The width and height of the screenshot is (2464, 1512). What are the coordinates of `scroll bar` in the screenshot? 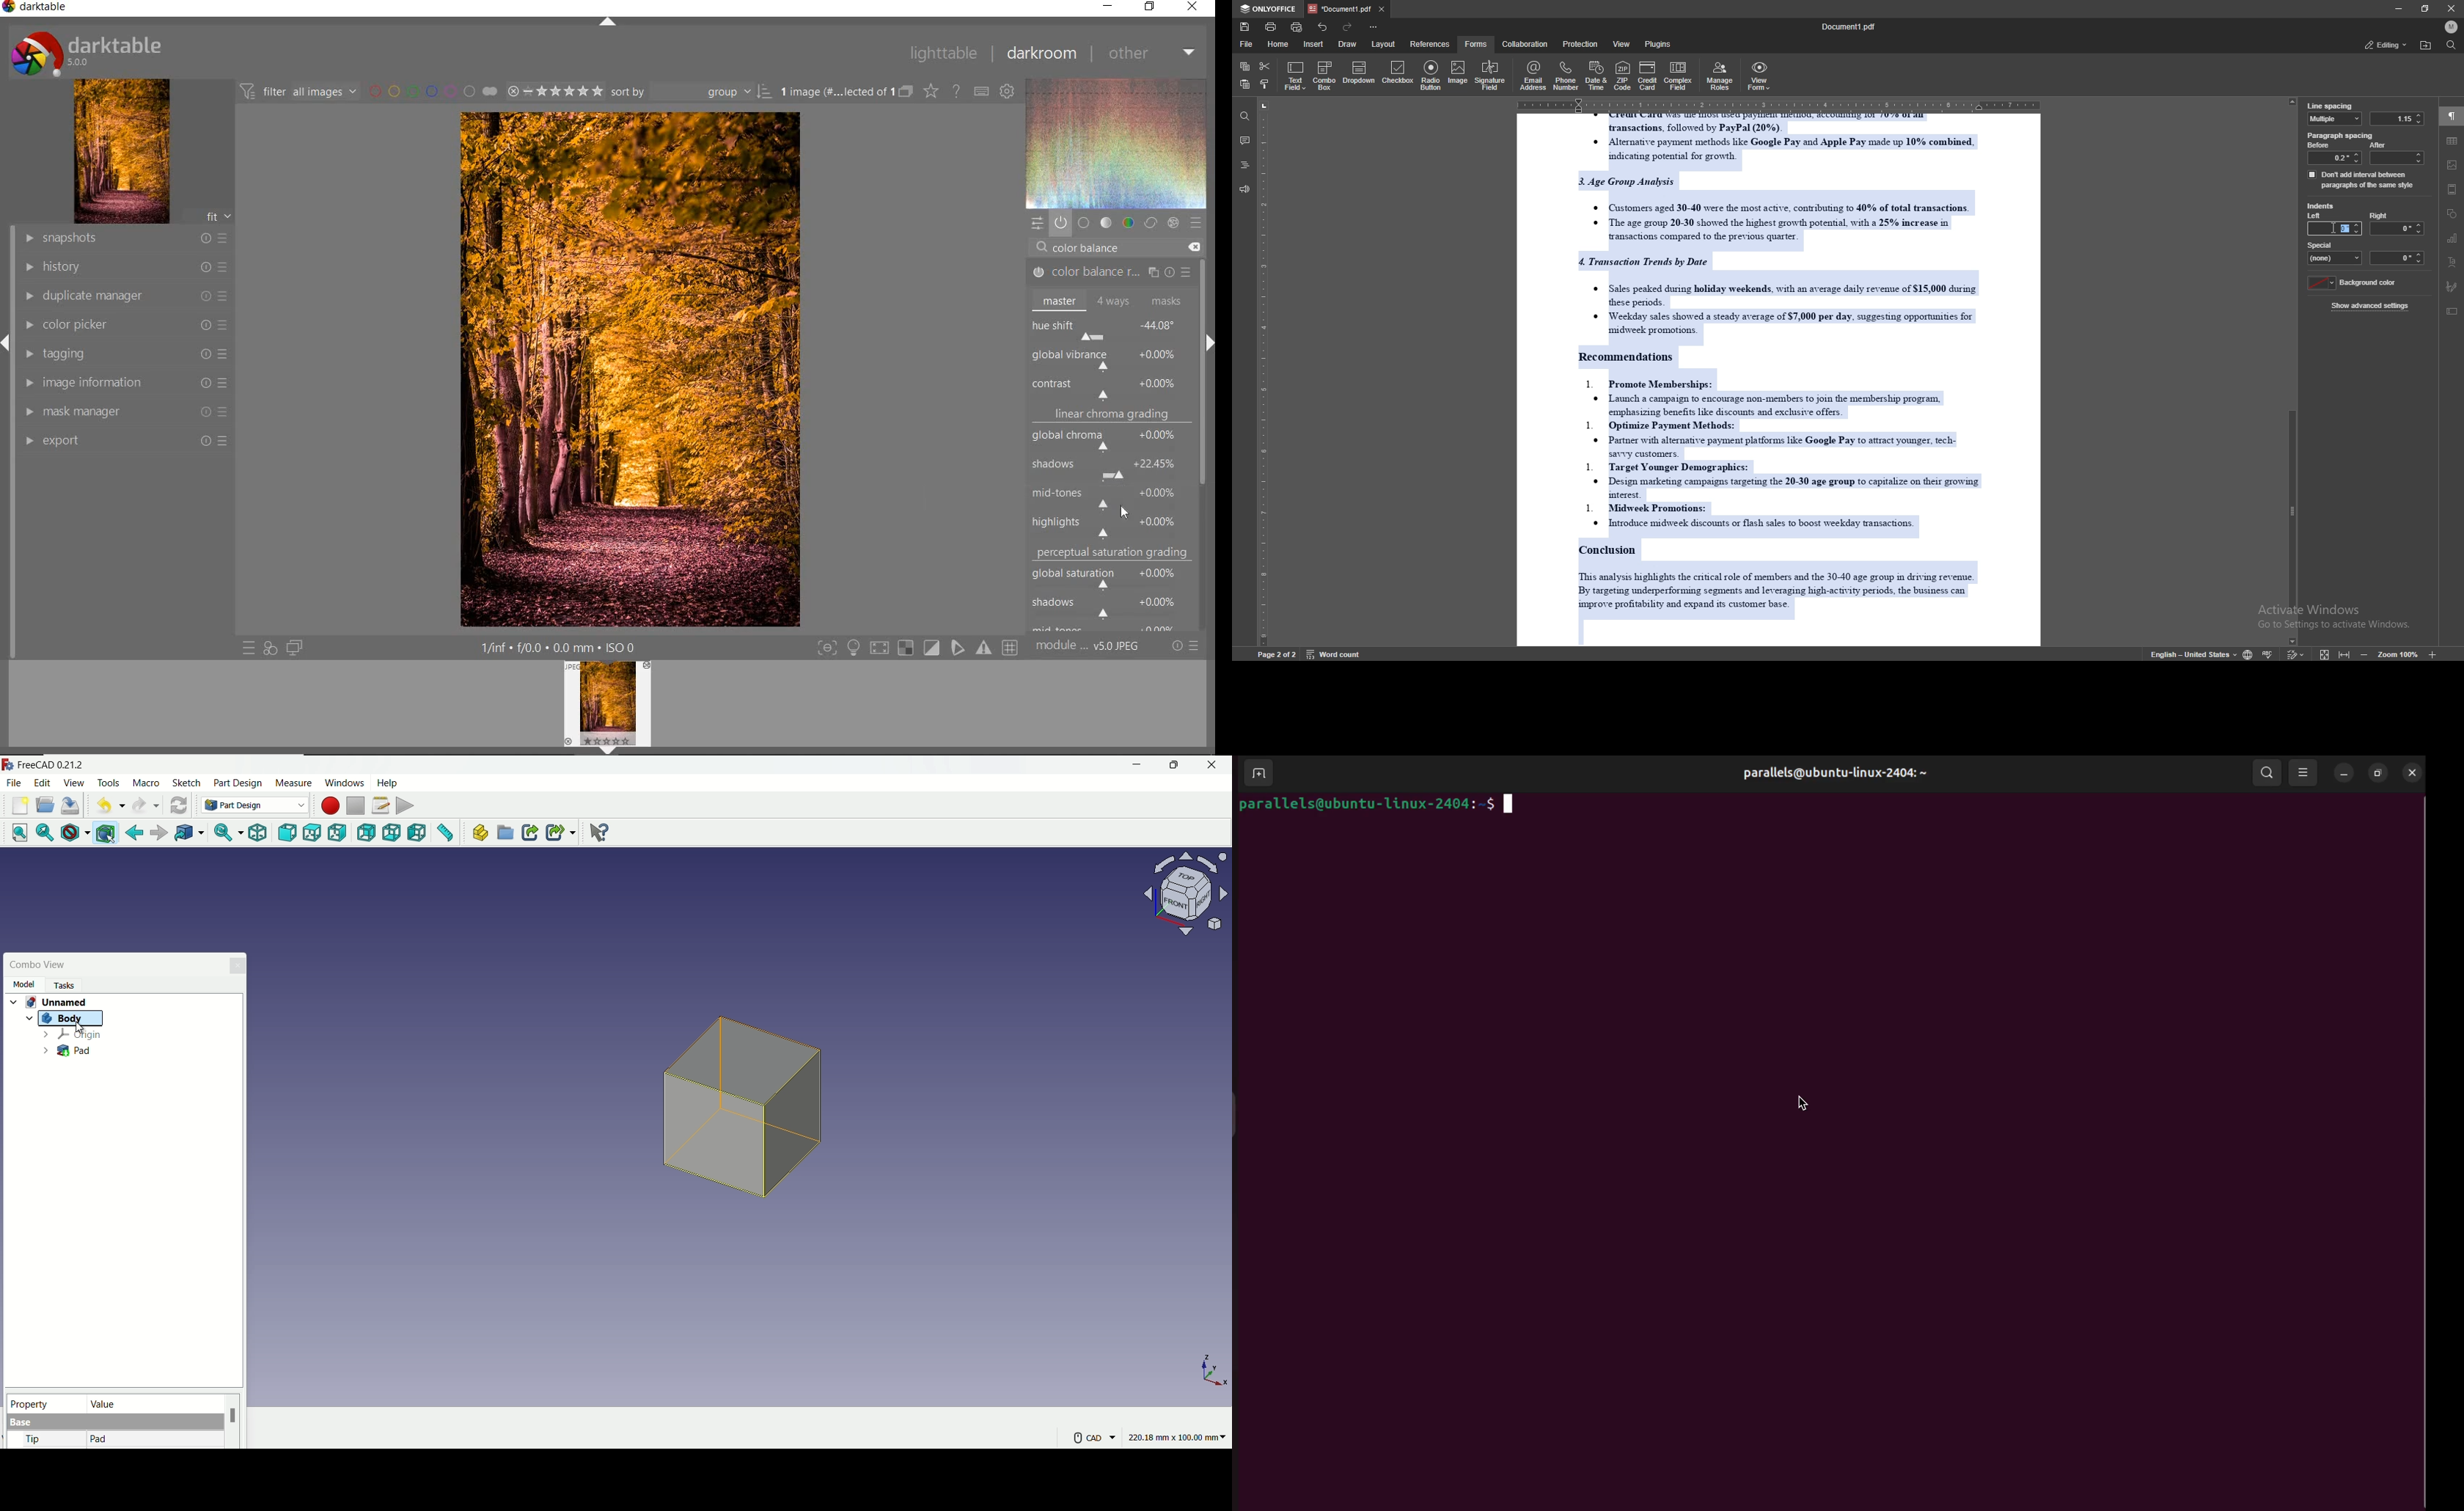 It's located at (233, 1421).